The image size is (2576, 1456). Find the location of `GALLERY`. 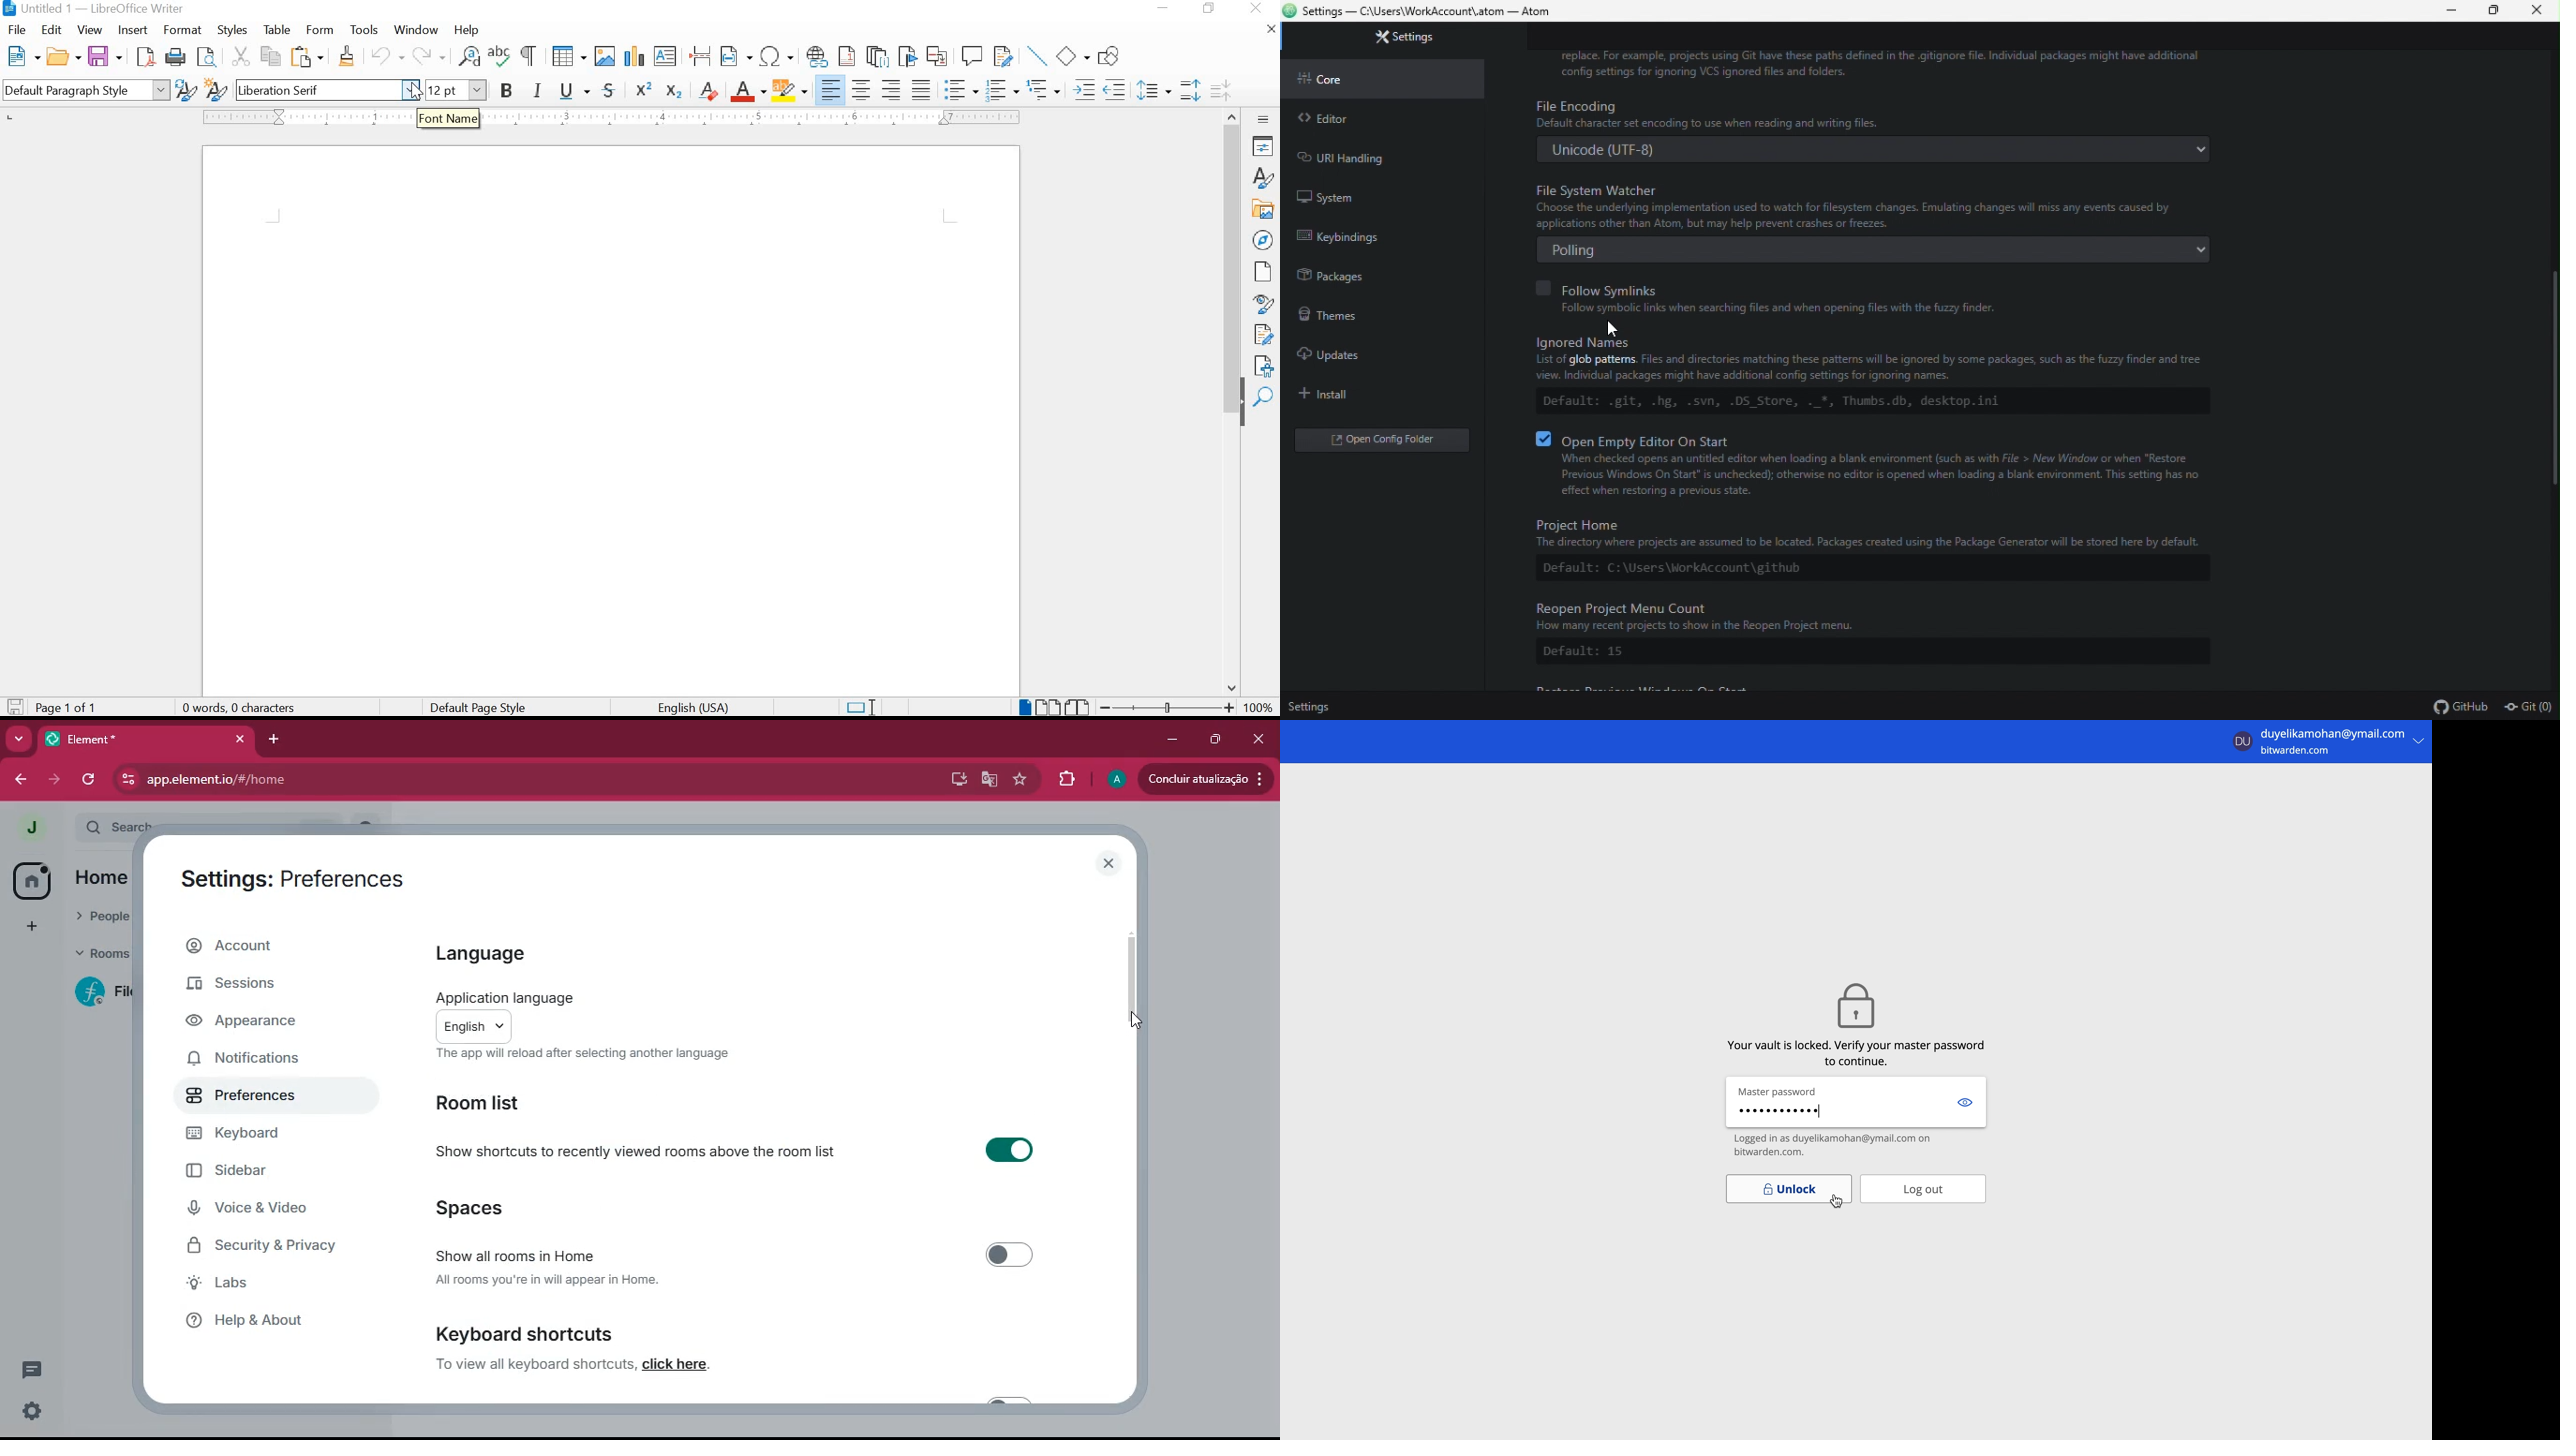

GALLERY is located at coordinates (1264, 210).